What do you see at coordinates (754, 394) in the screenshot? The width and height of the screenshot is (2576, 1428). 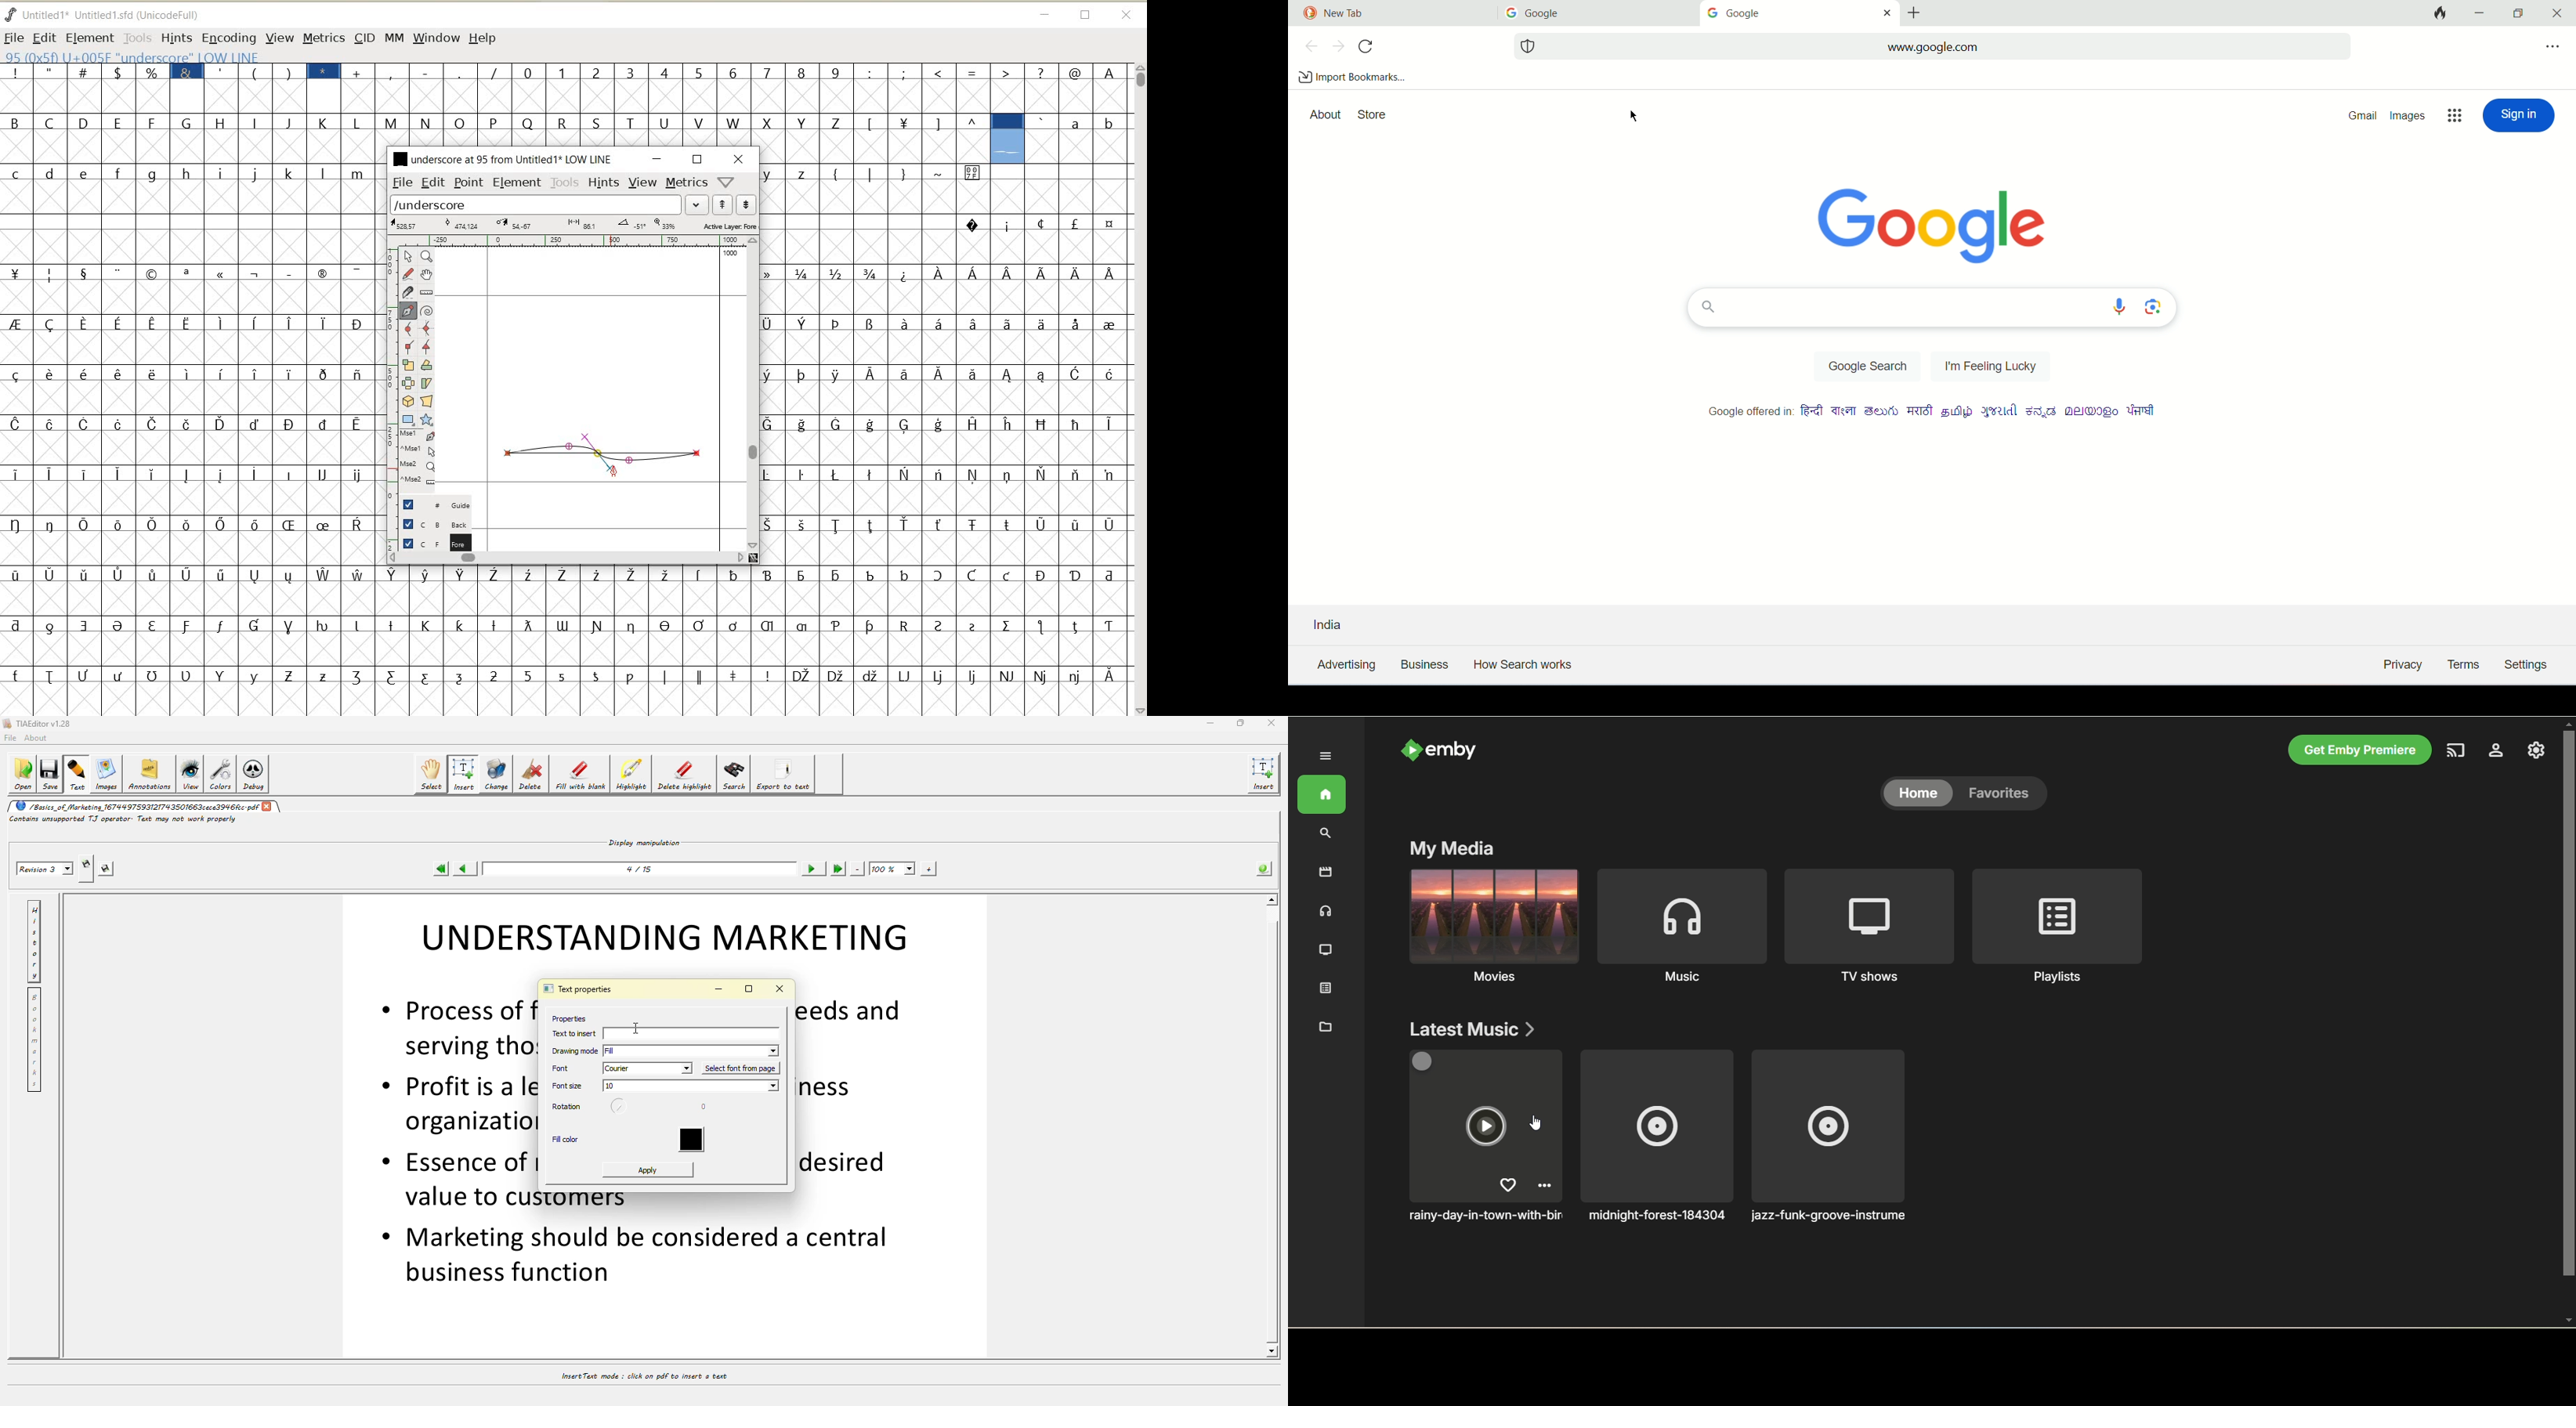 I see `SCROLLBAR` at bounding box center [754, 394].